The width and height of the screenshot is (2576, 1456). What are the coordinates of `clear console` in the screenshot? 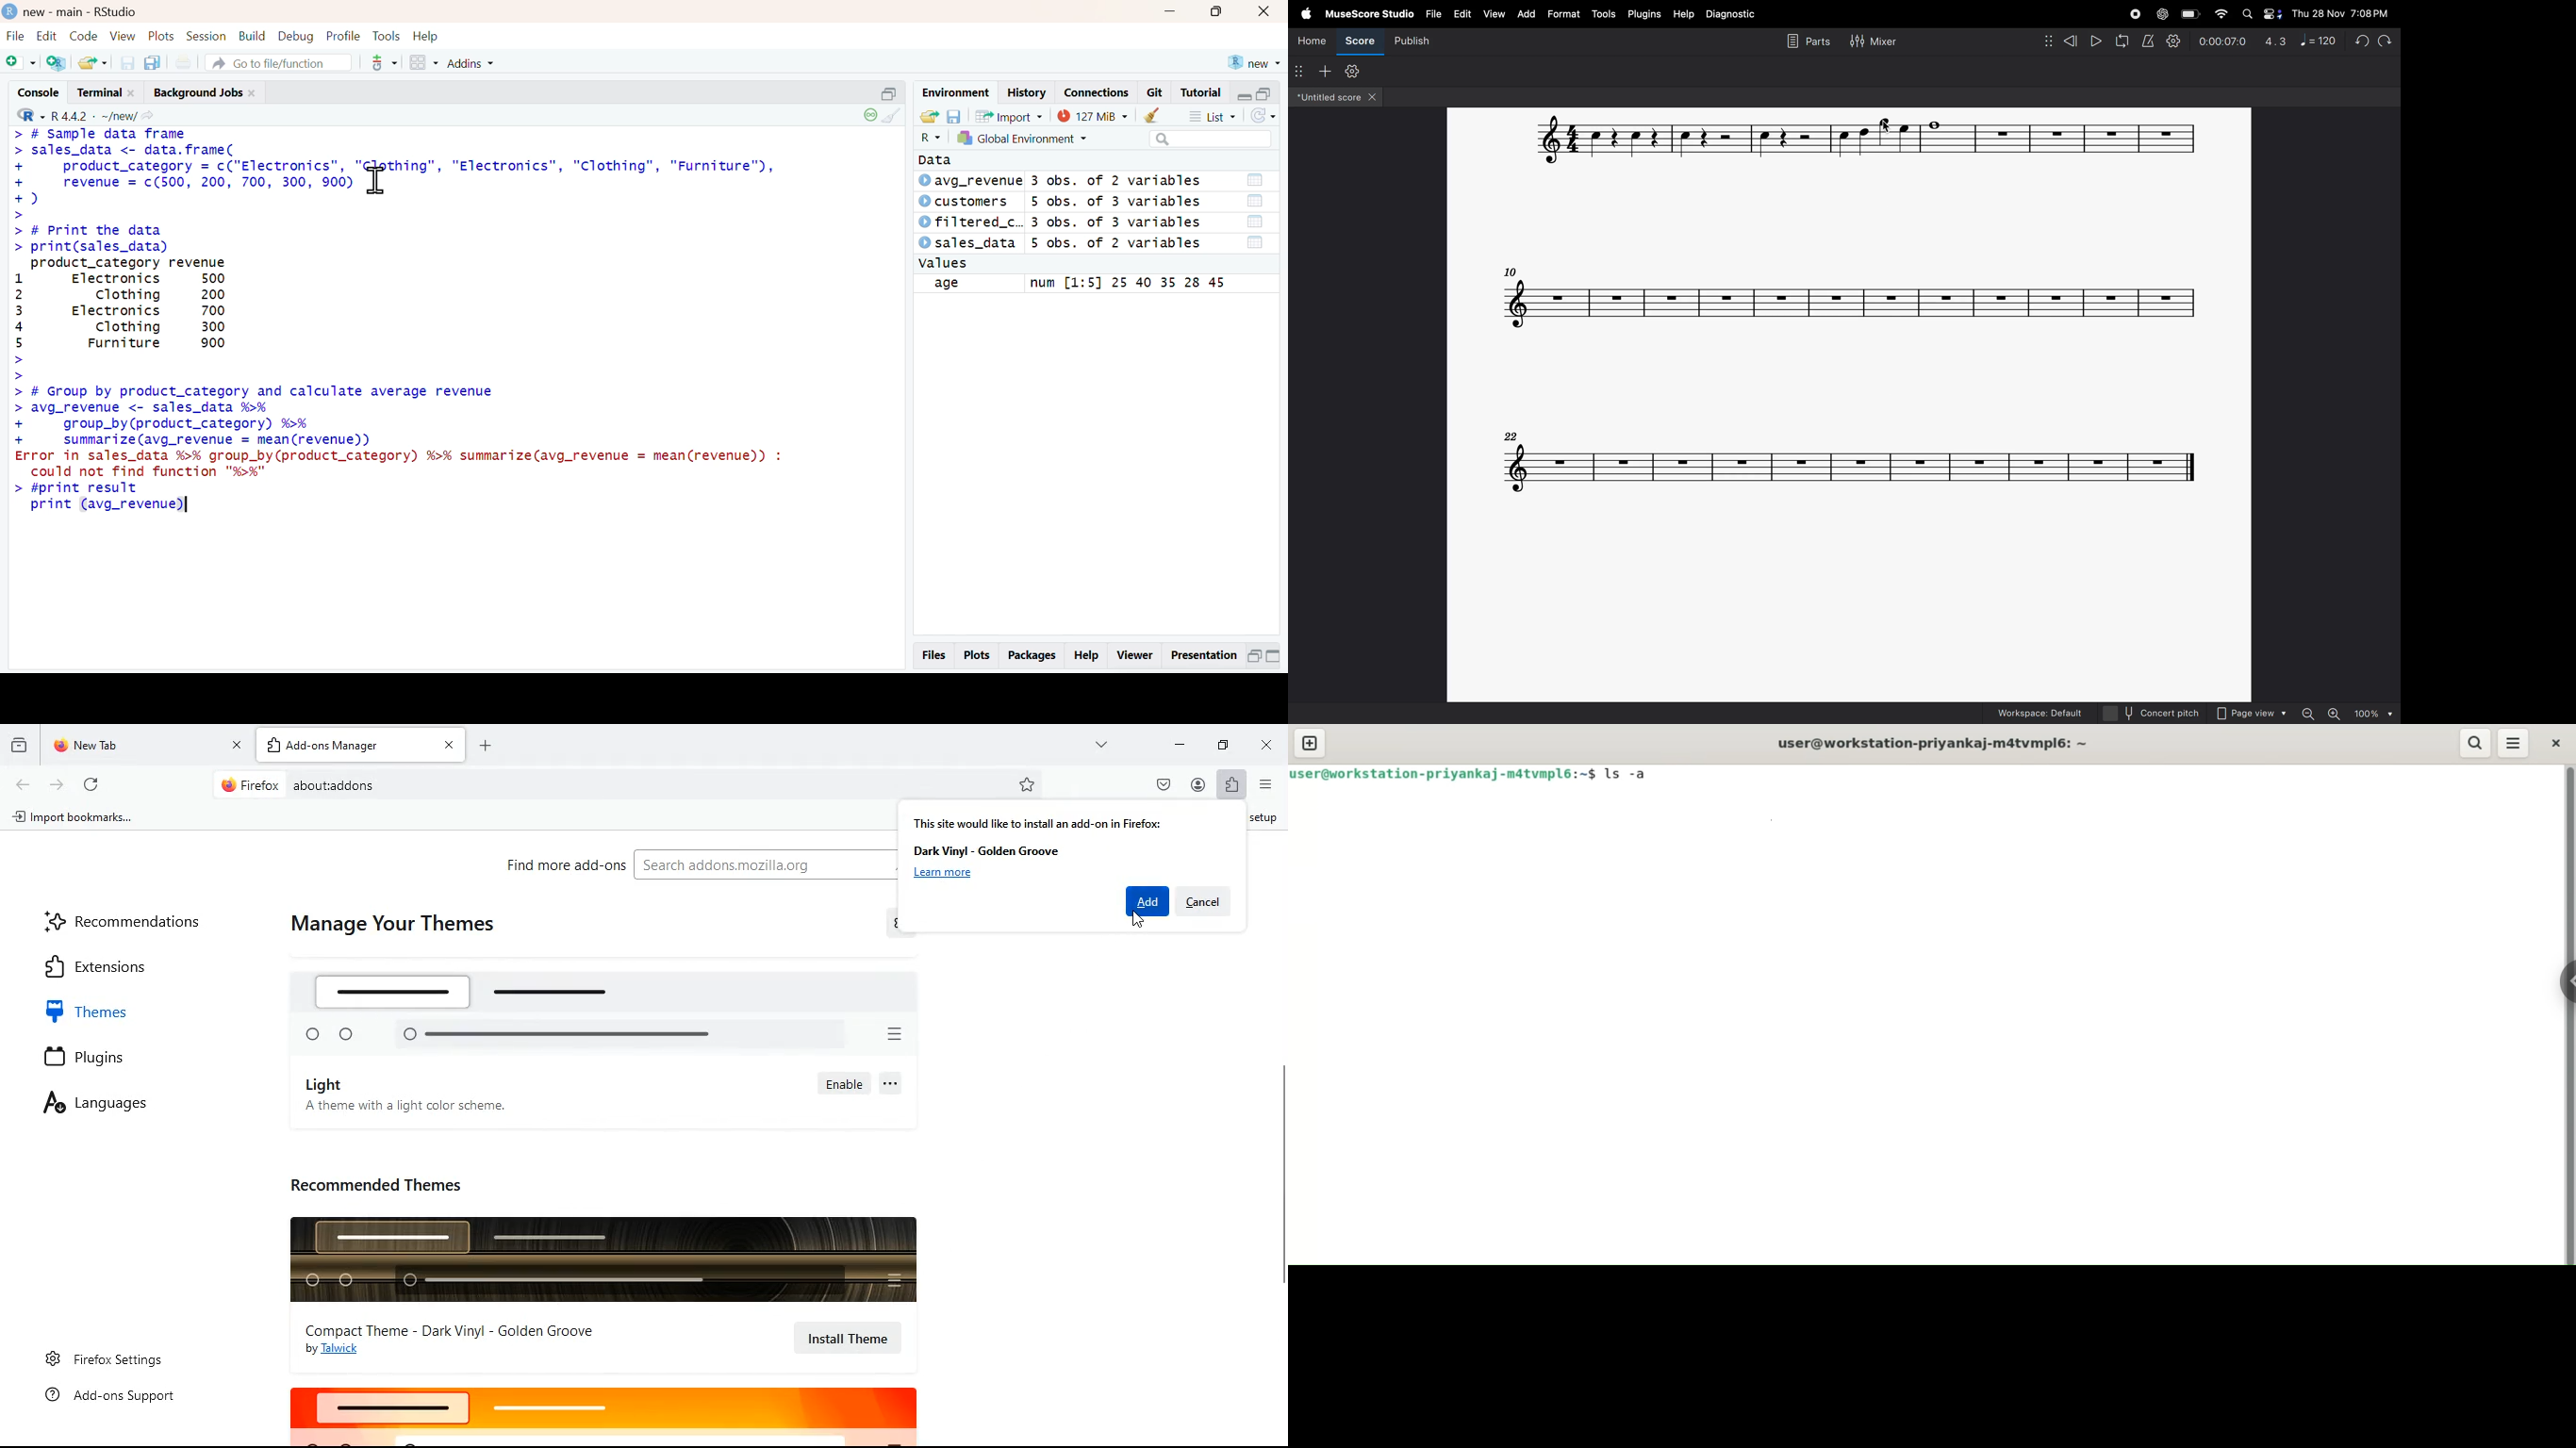 It's located at (896, 115).